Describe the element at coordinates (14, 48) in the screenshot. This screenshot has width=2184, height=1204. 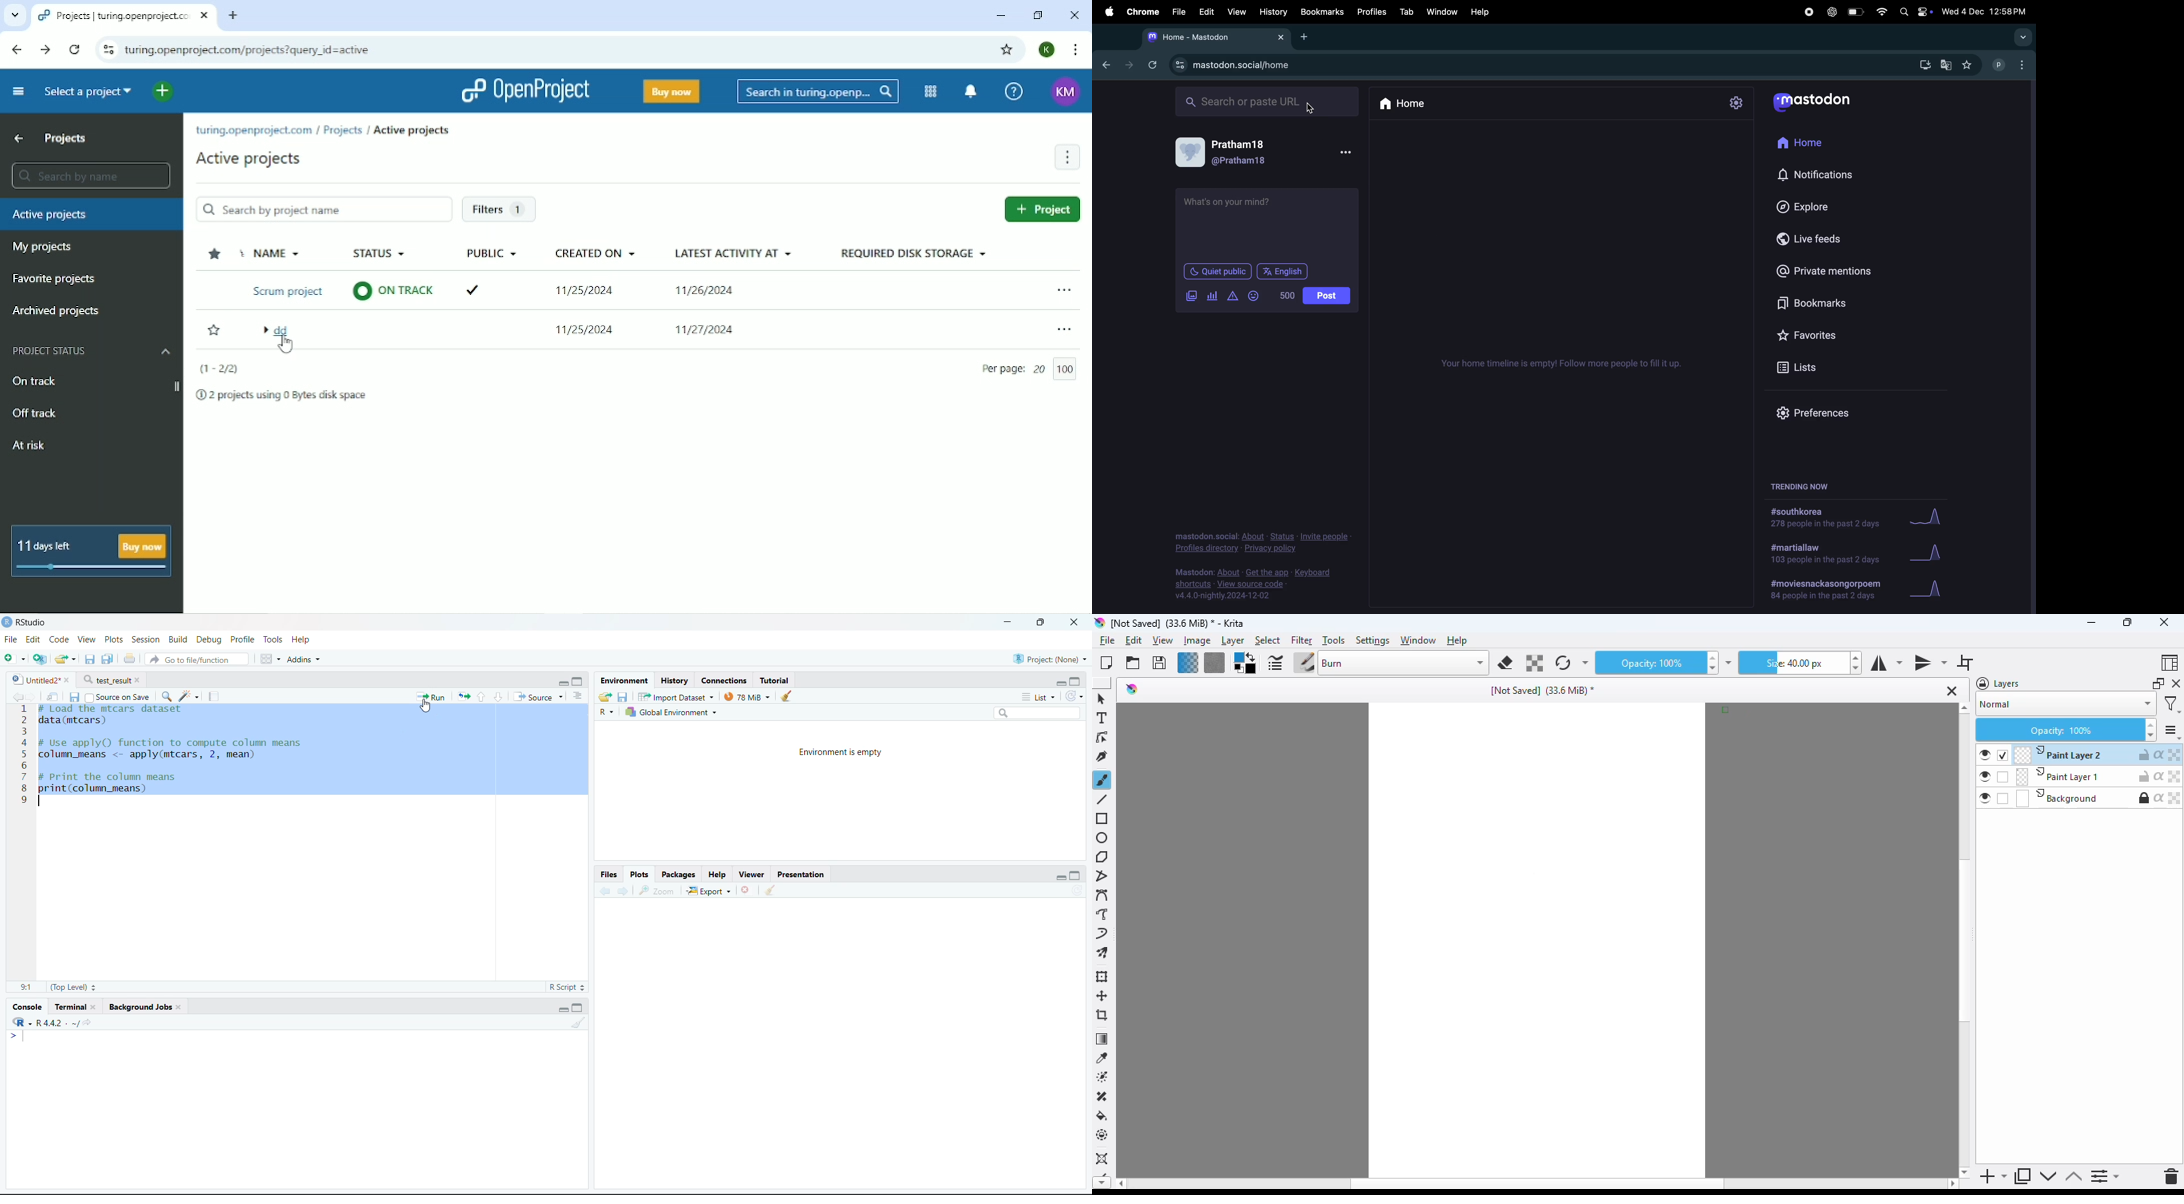
I see `Back` at that location.